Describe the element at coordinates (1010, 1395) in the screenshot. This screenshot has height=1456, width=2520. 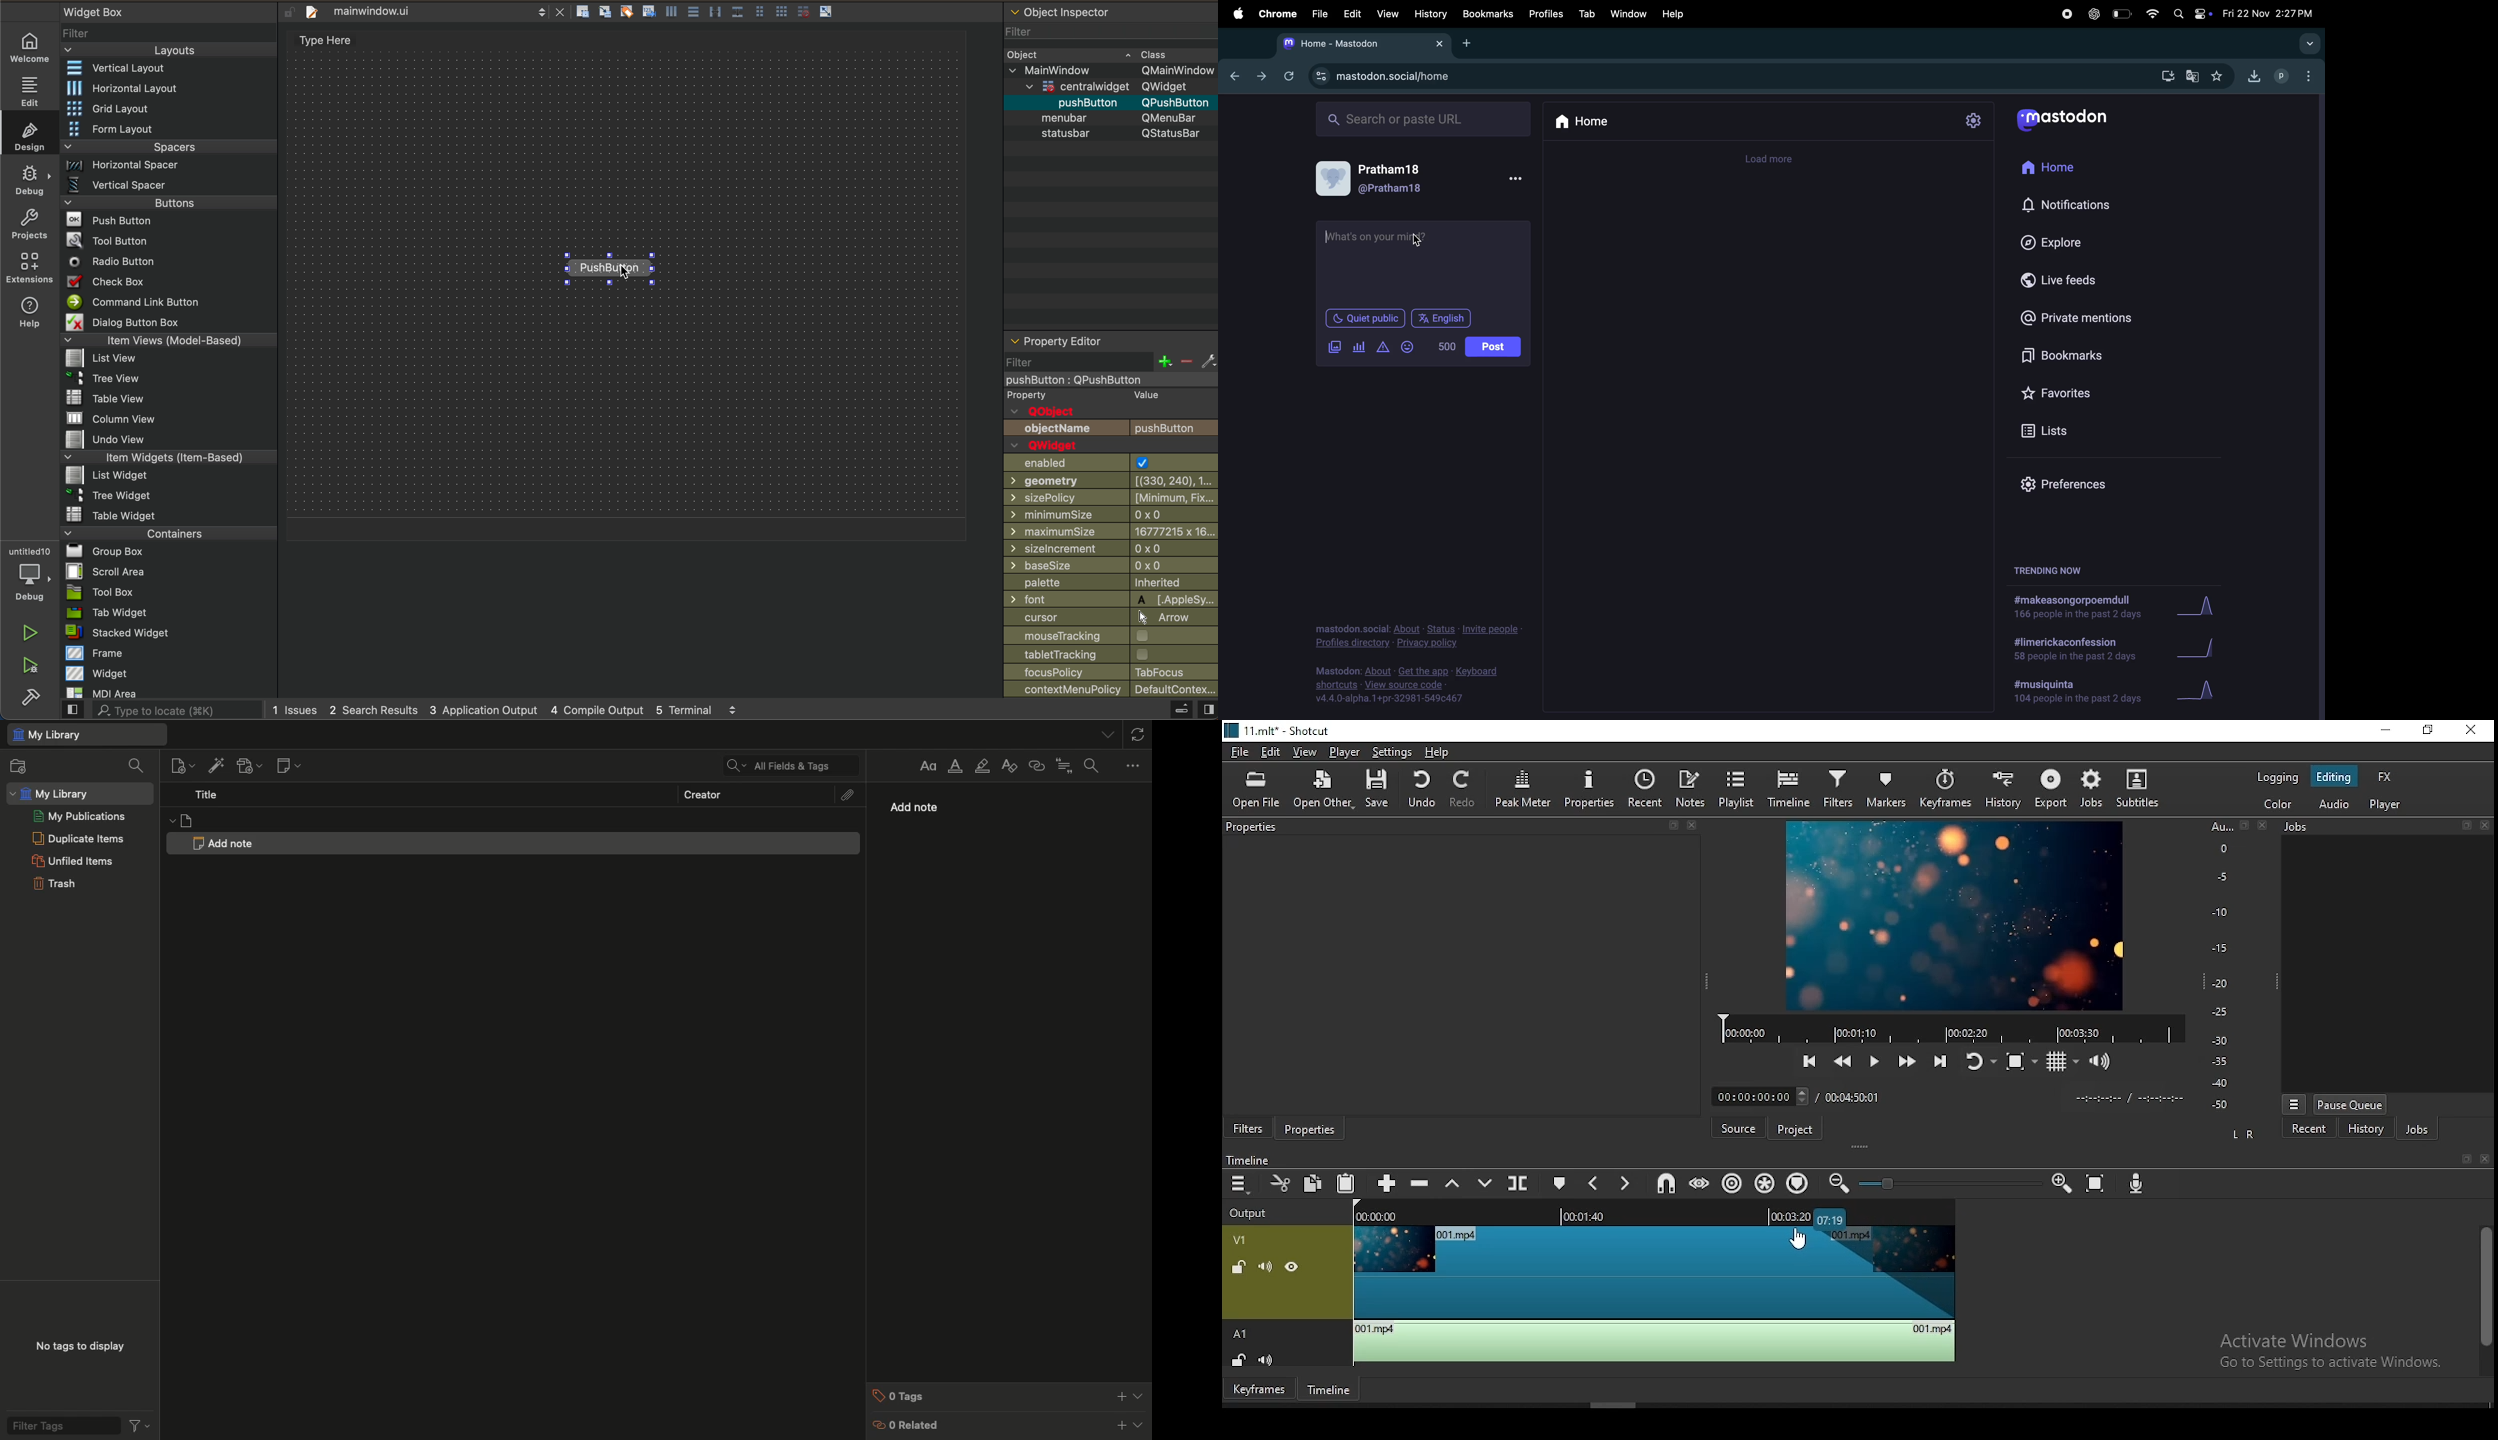
I see `tags` at that location.